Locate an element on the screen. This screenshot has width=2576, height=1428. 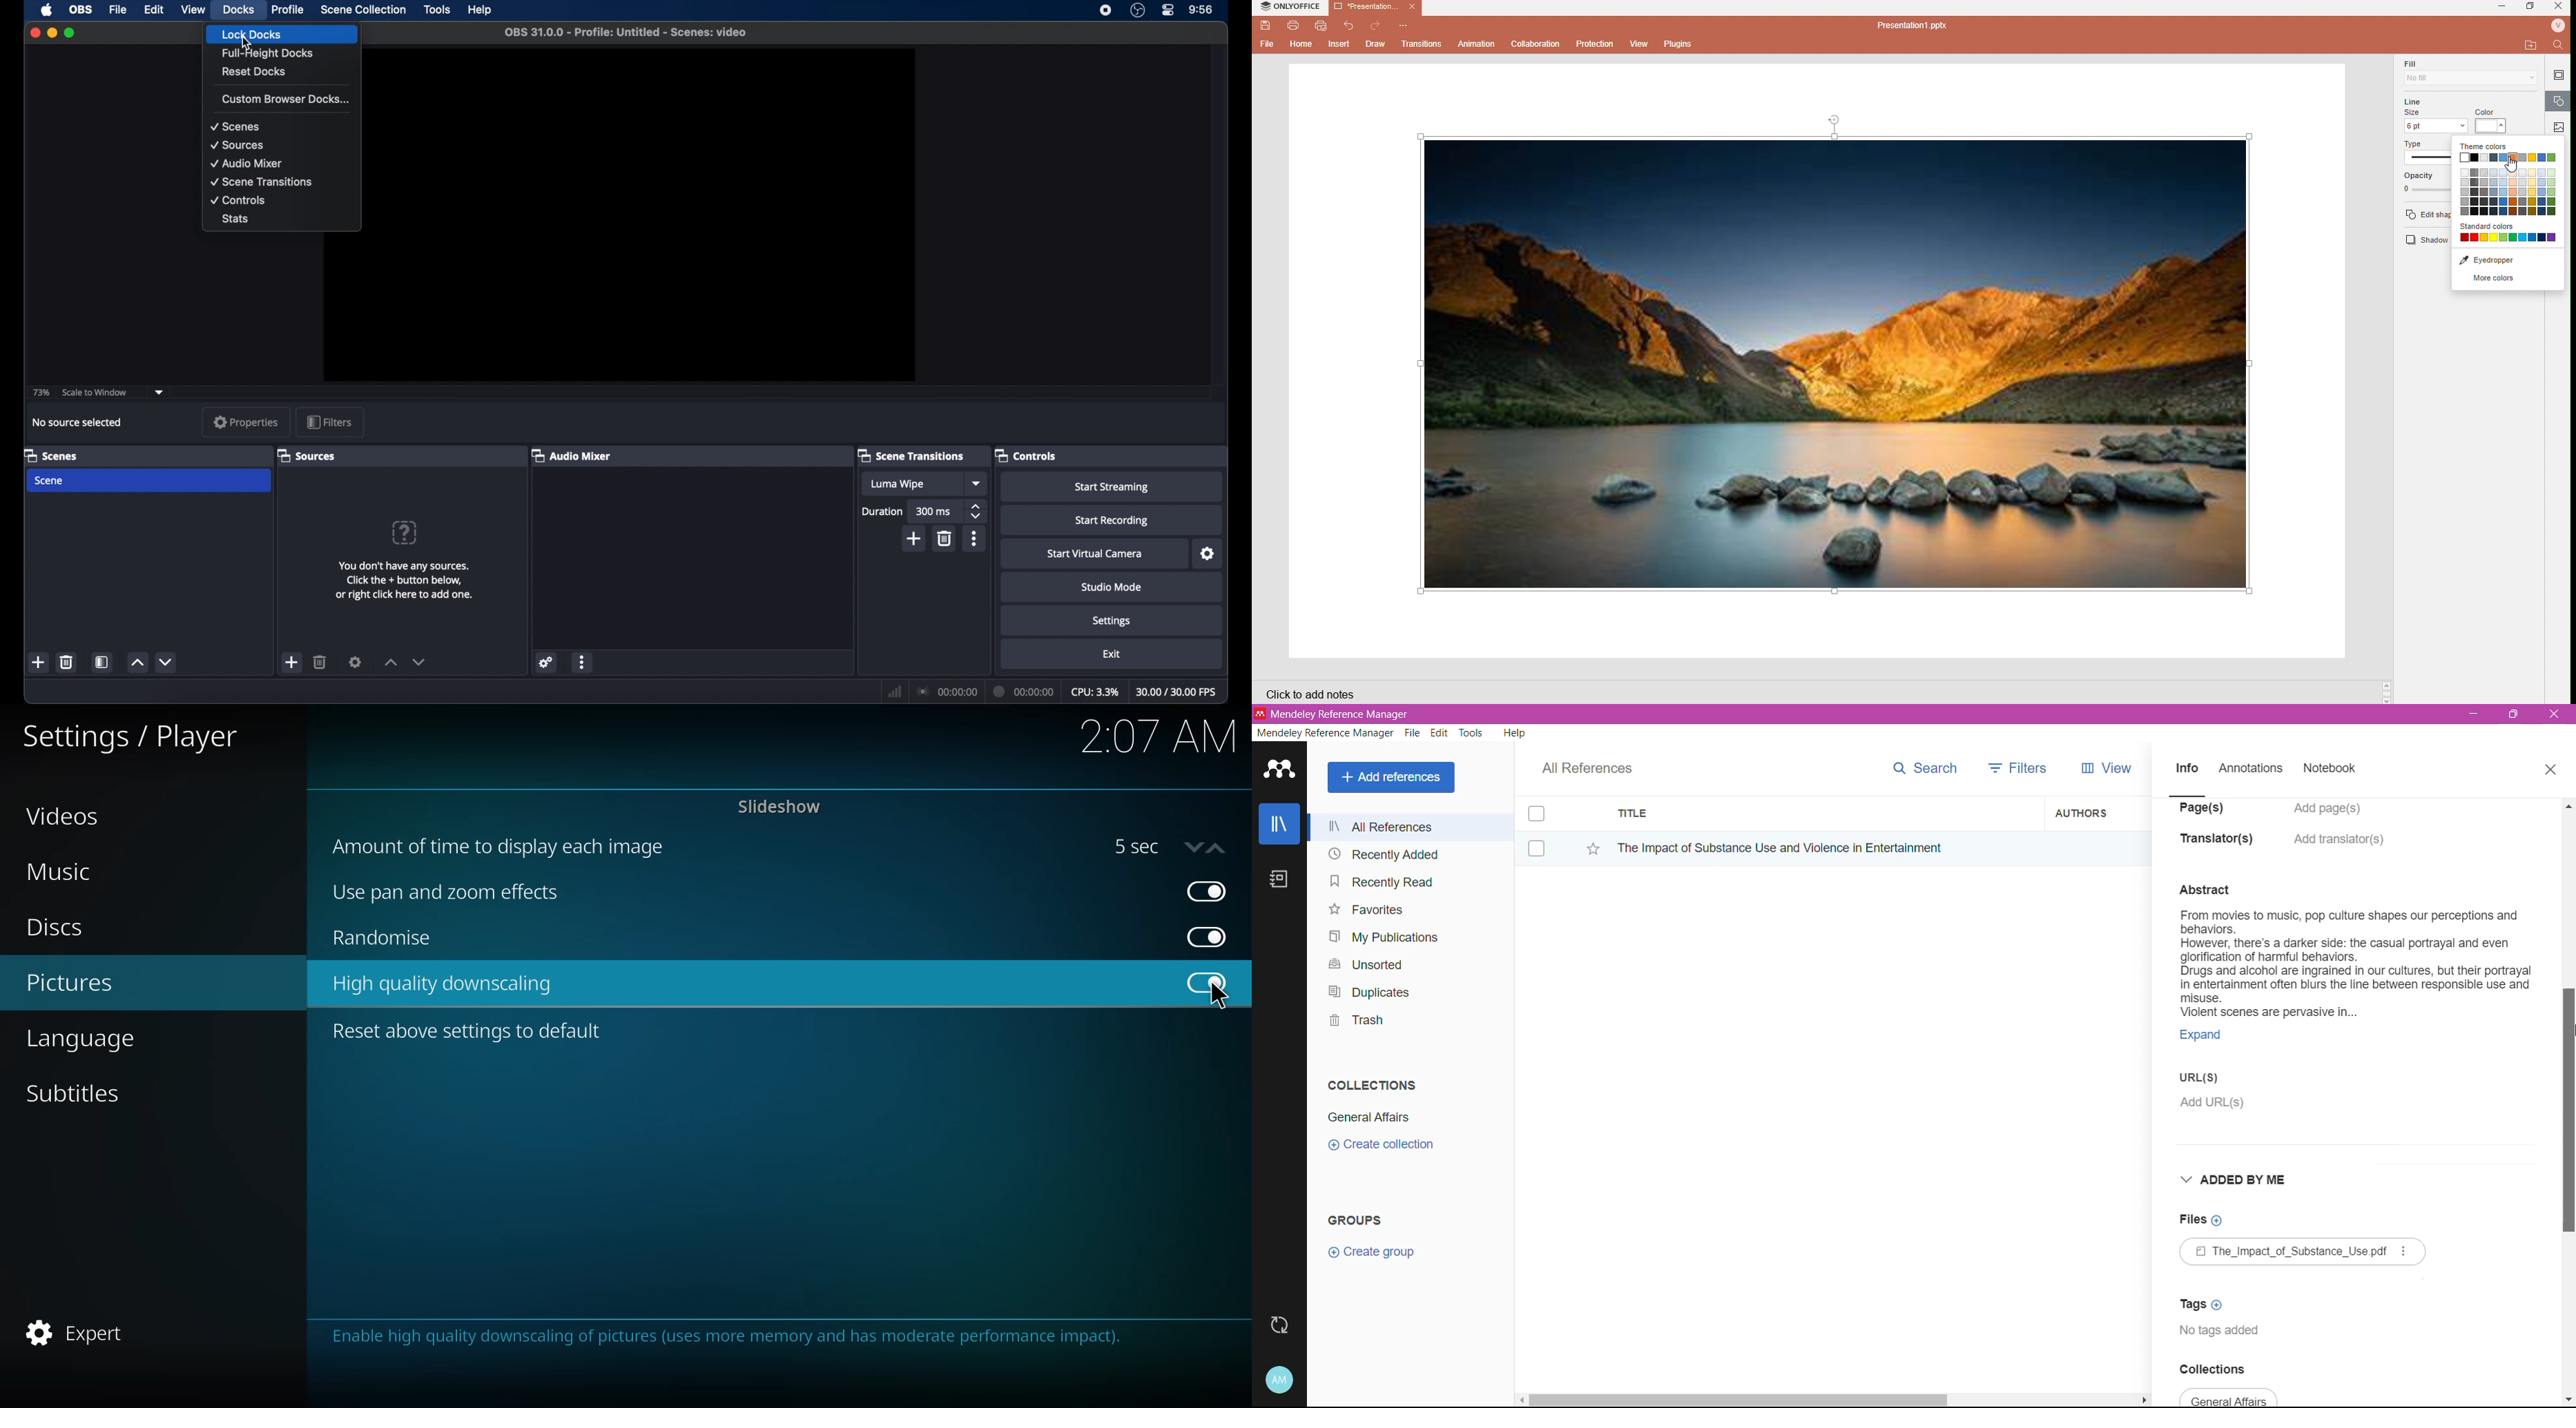
Picture settings is located at coordinates (2561, 126).